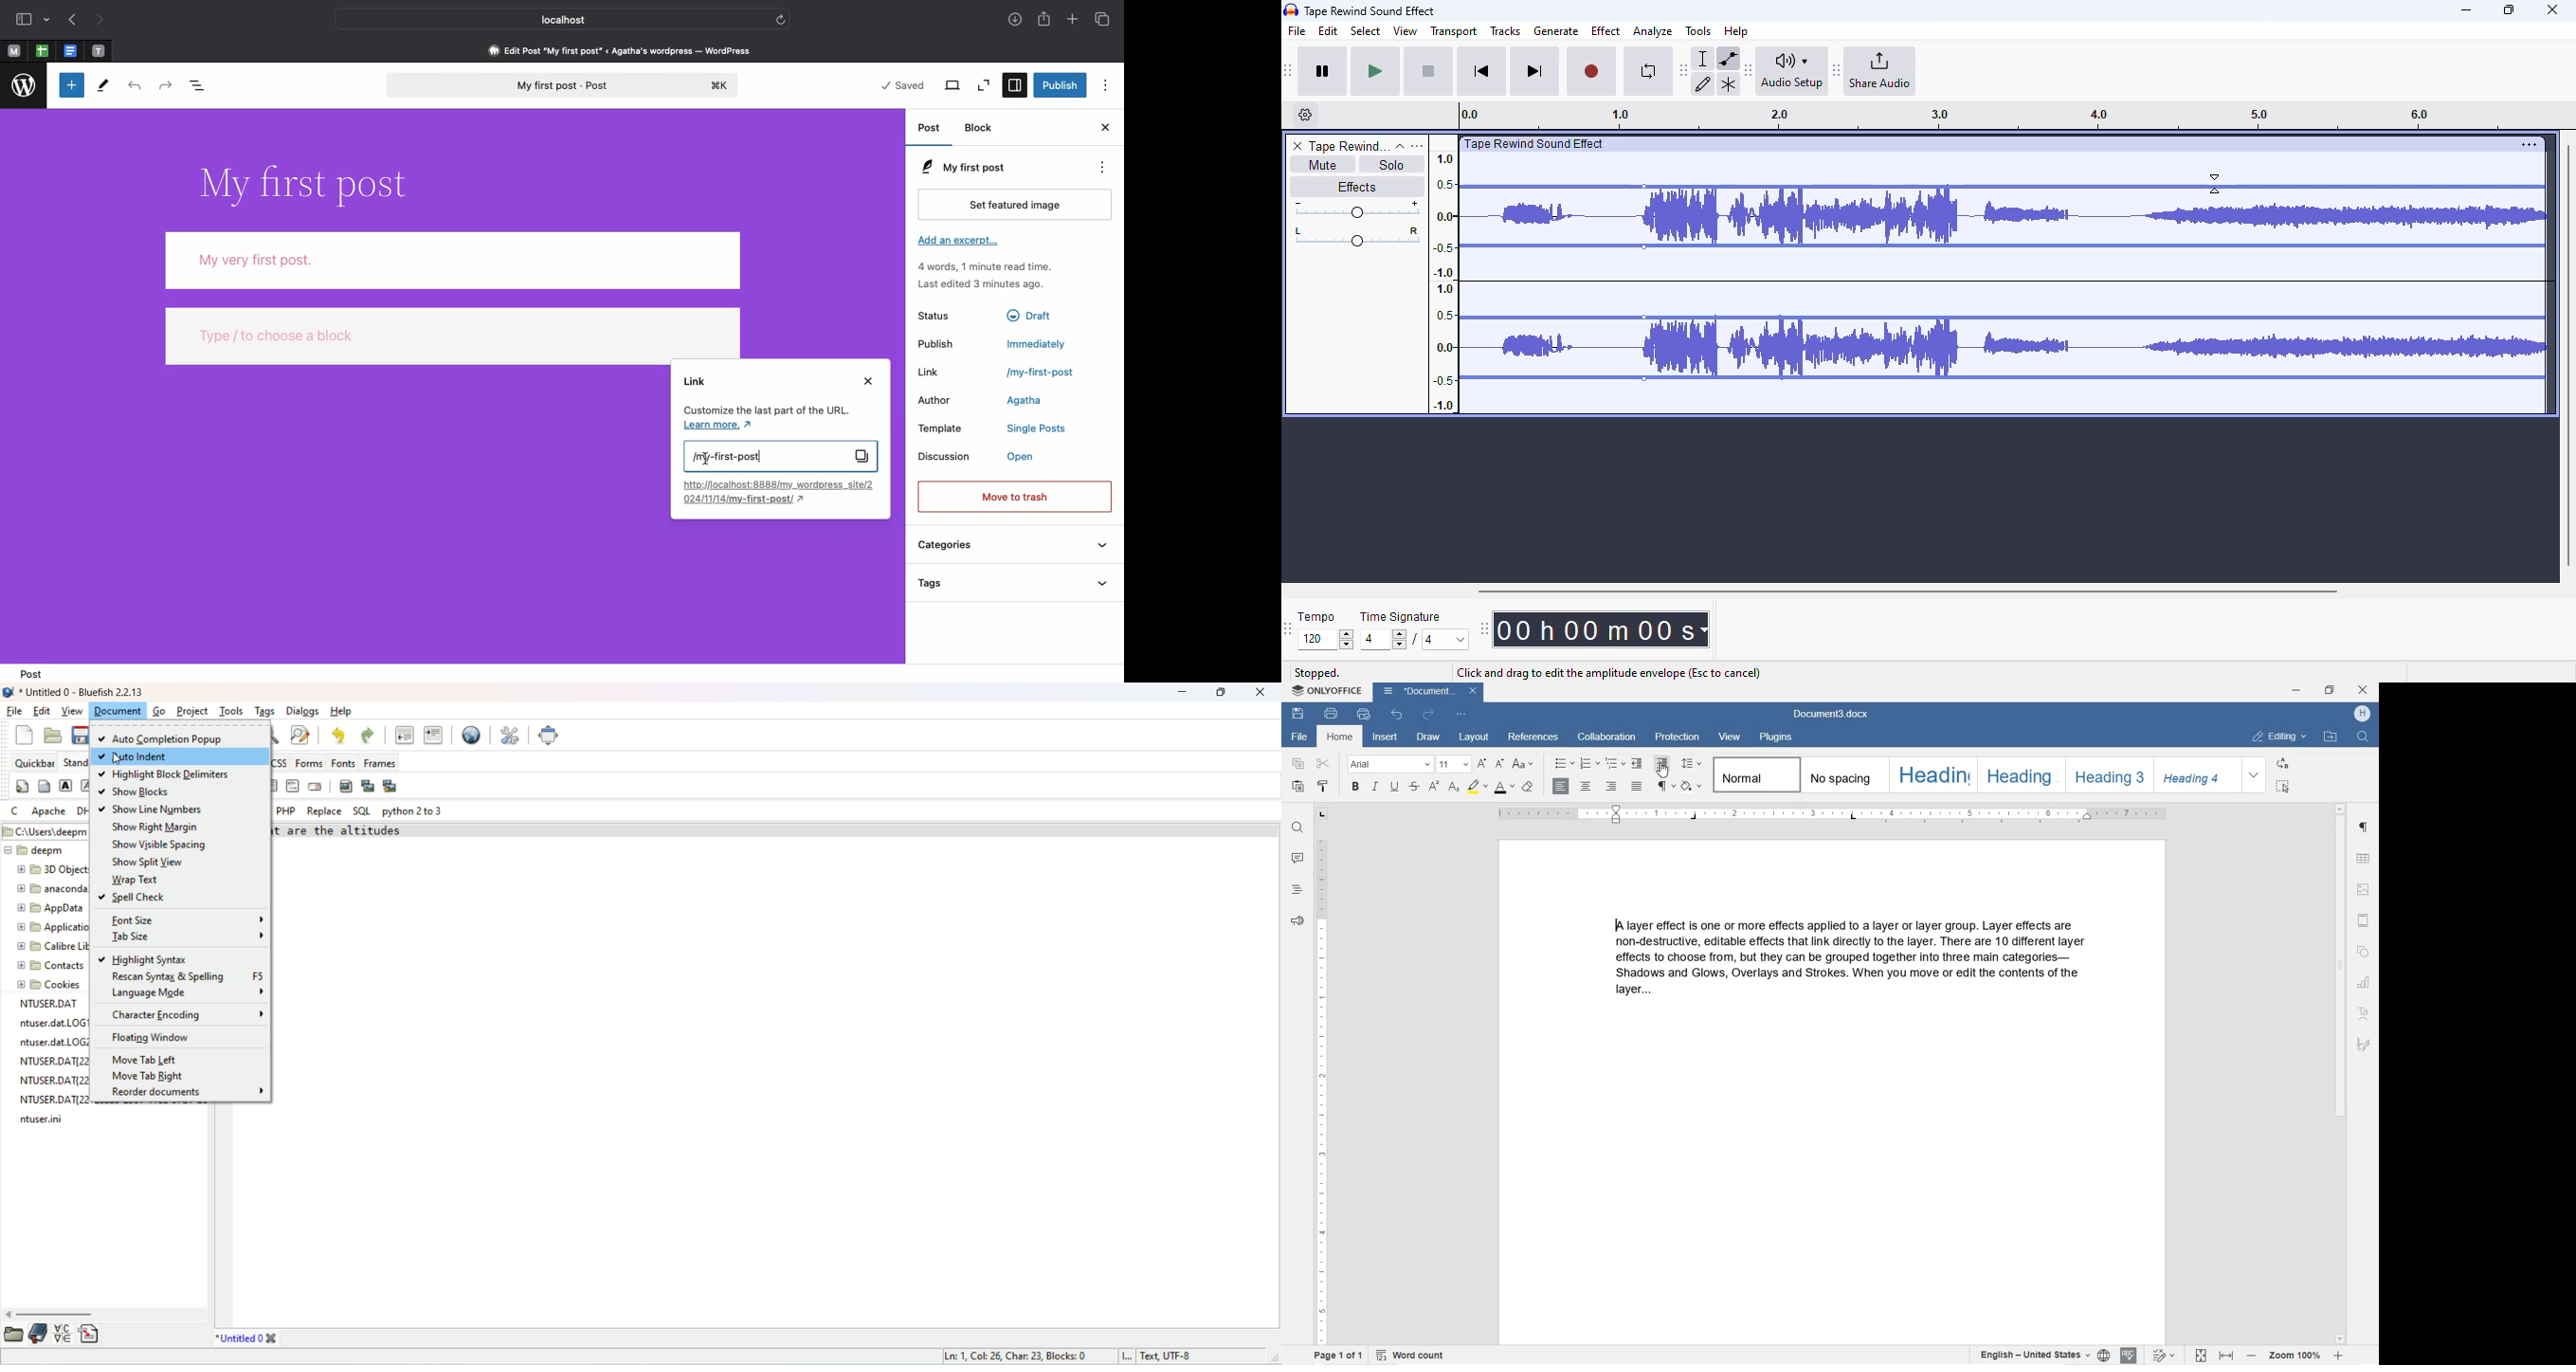  What do you see at coordinates (2364, 828) in the screenshot?
I see `PARAGRAPH SETTINGS` at bounding box center [2364, 828].